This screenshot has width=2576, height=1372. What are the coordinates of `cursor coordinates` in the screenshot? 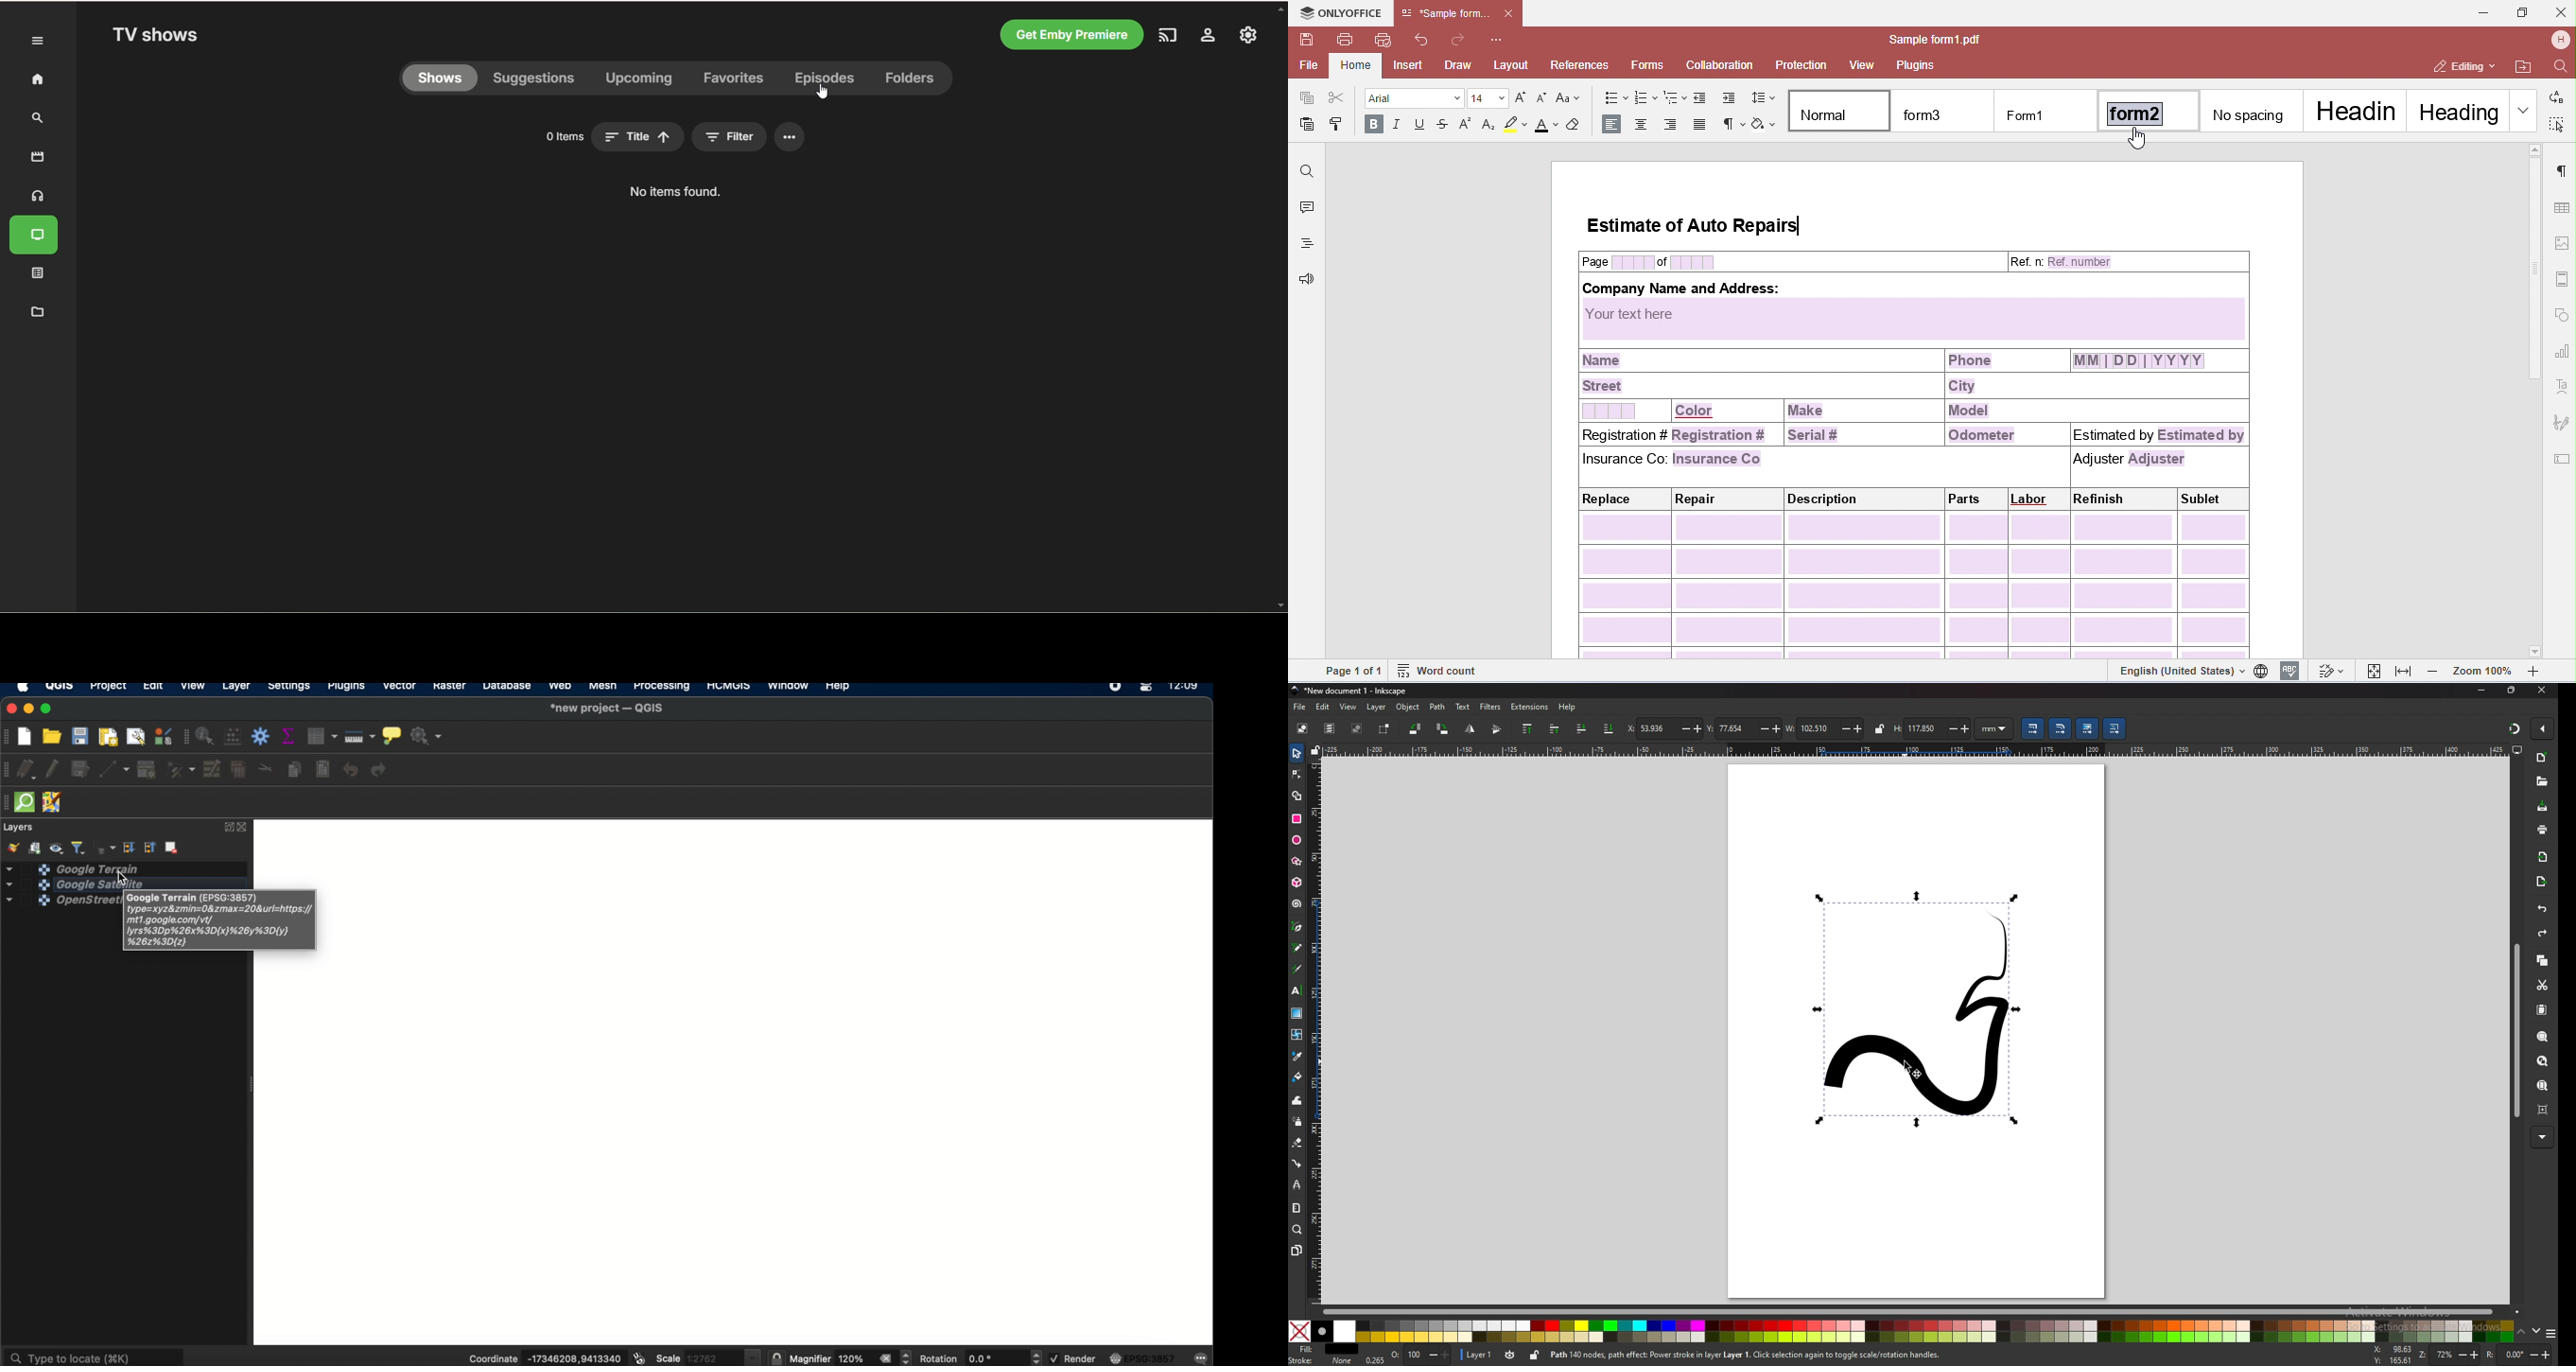 It's located at (2393, 1356).